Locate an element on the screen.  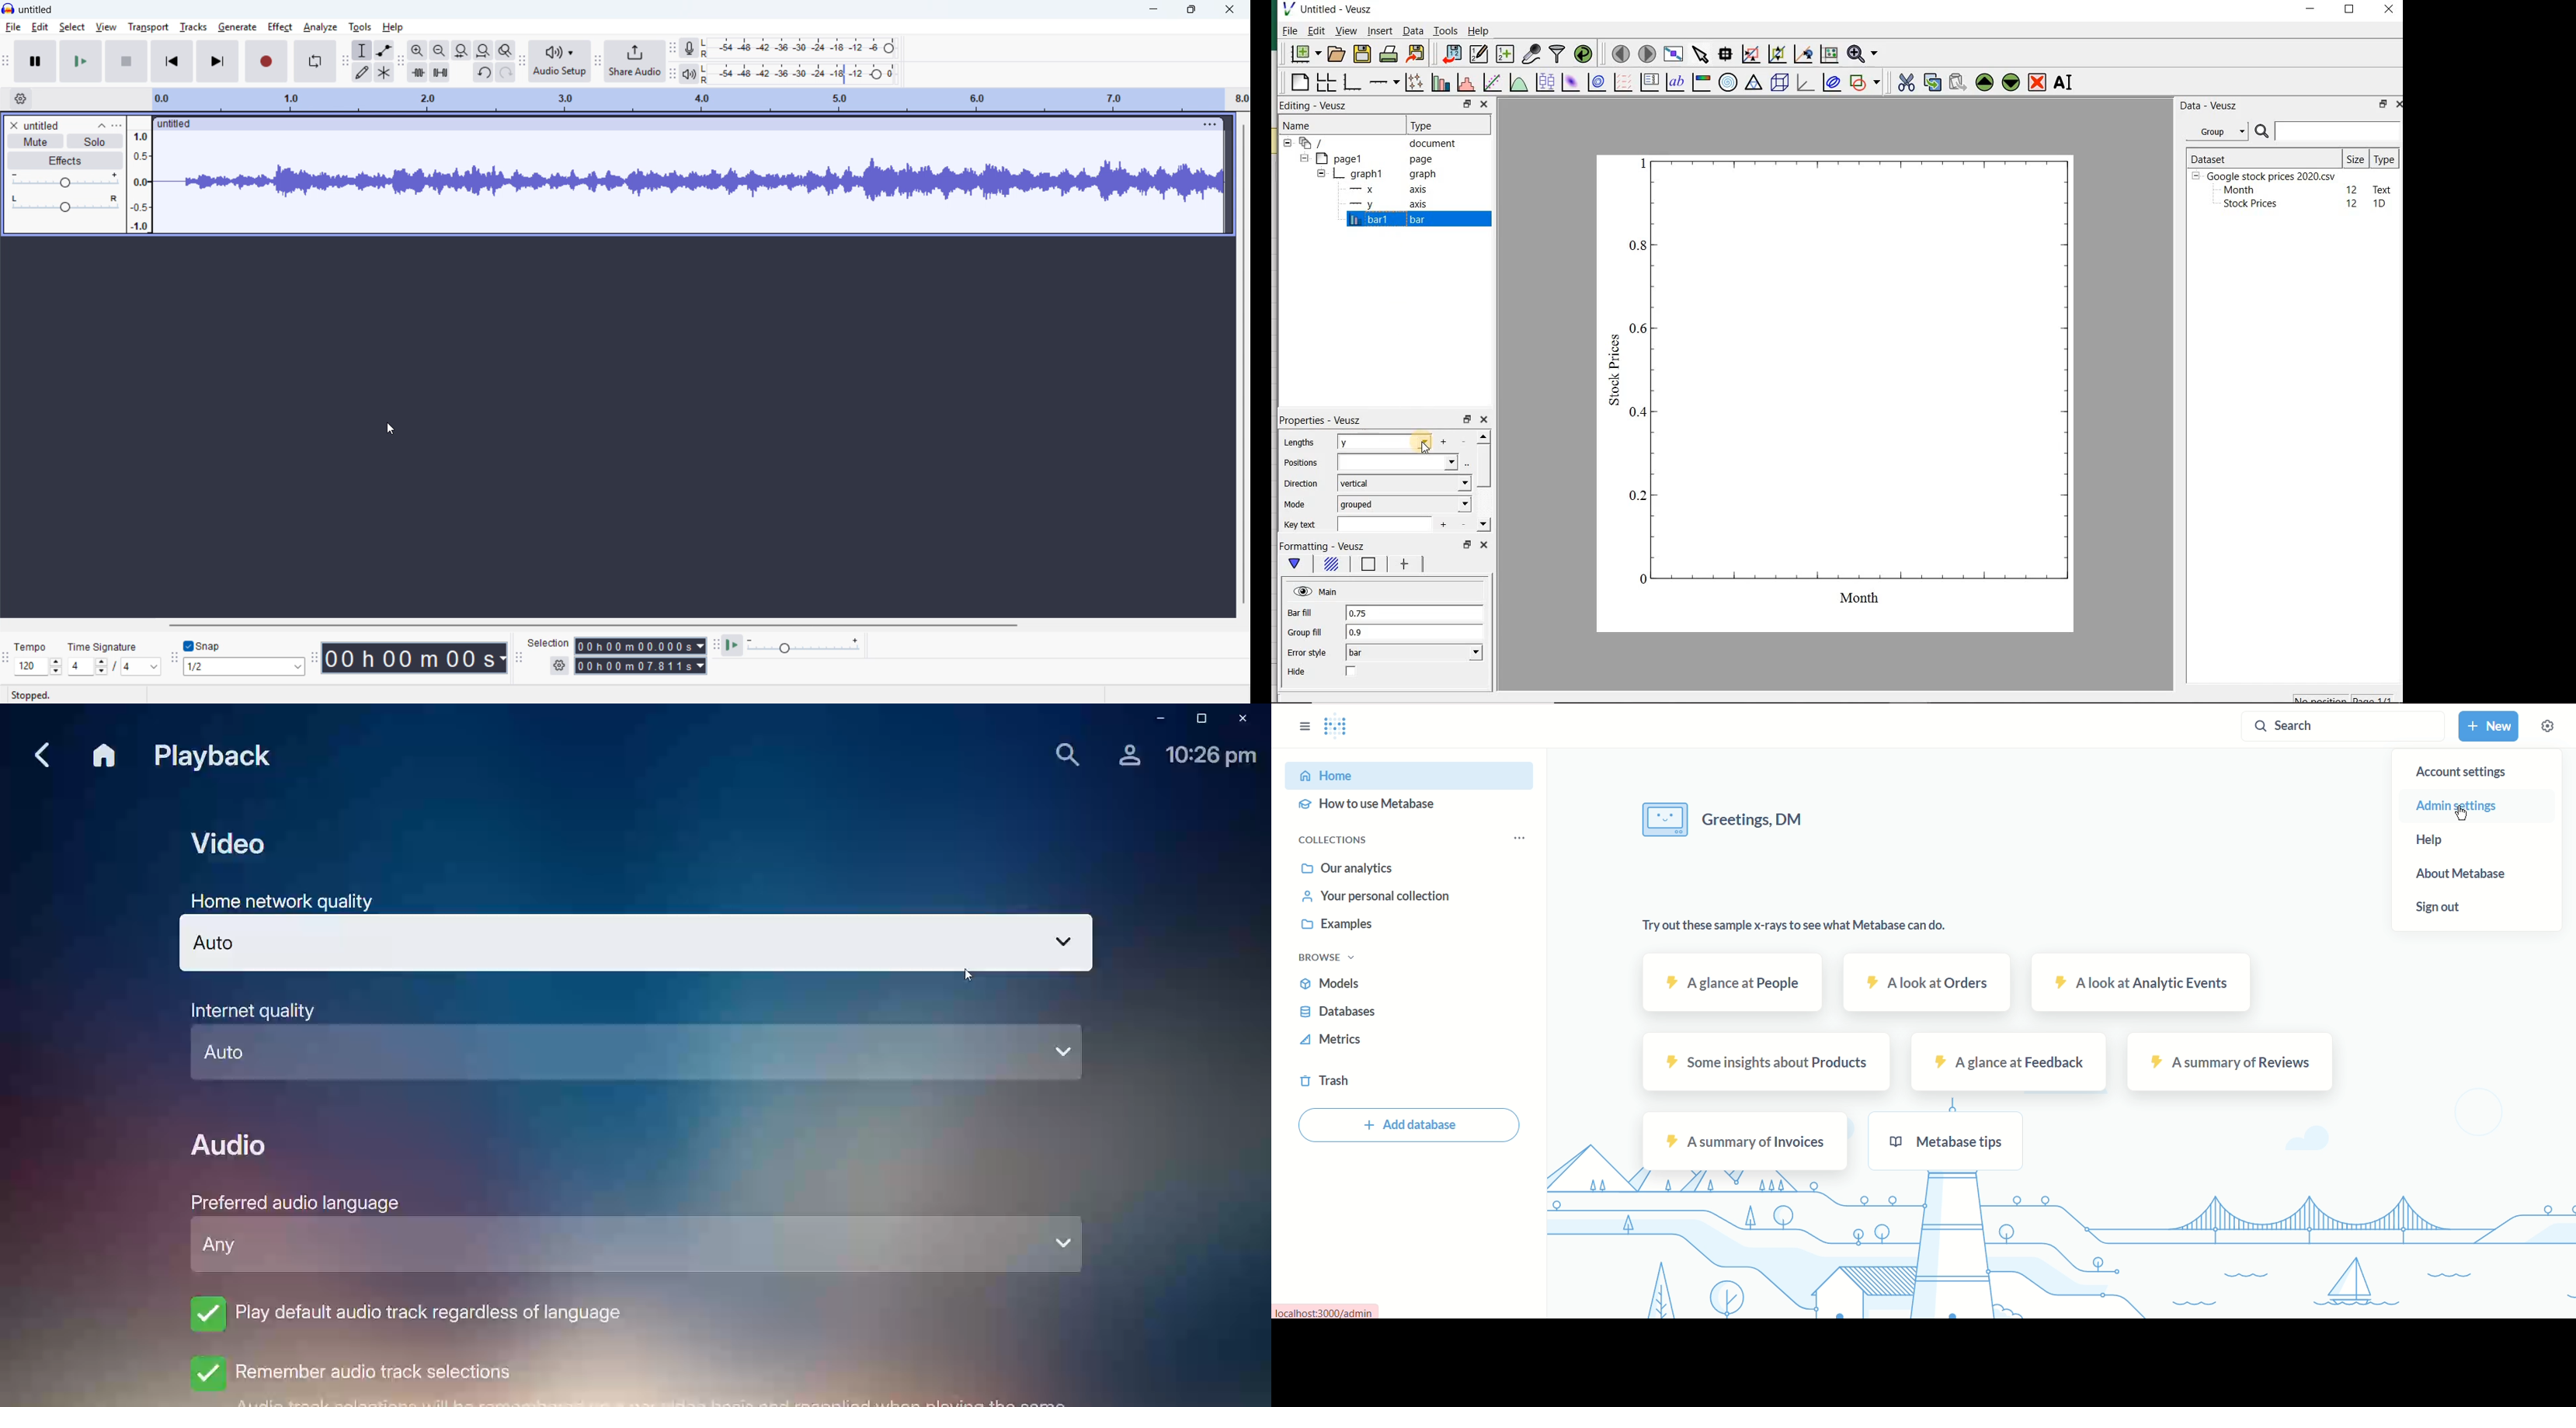
Trash is located at coordinates (1379, 1082).